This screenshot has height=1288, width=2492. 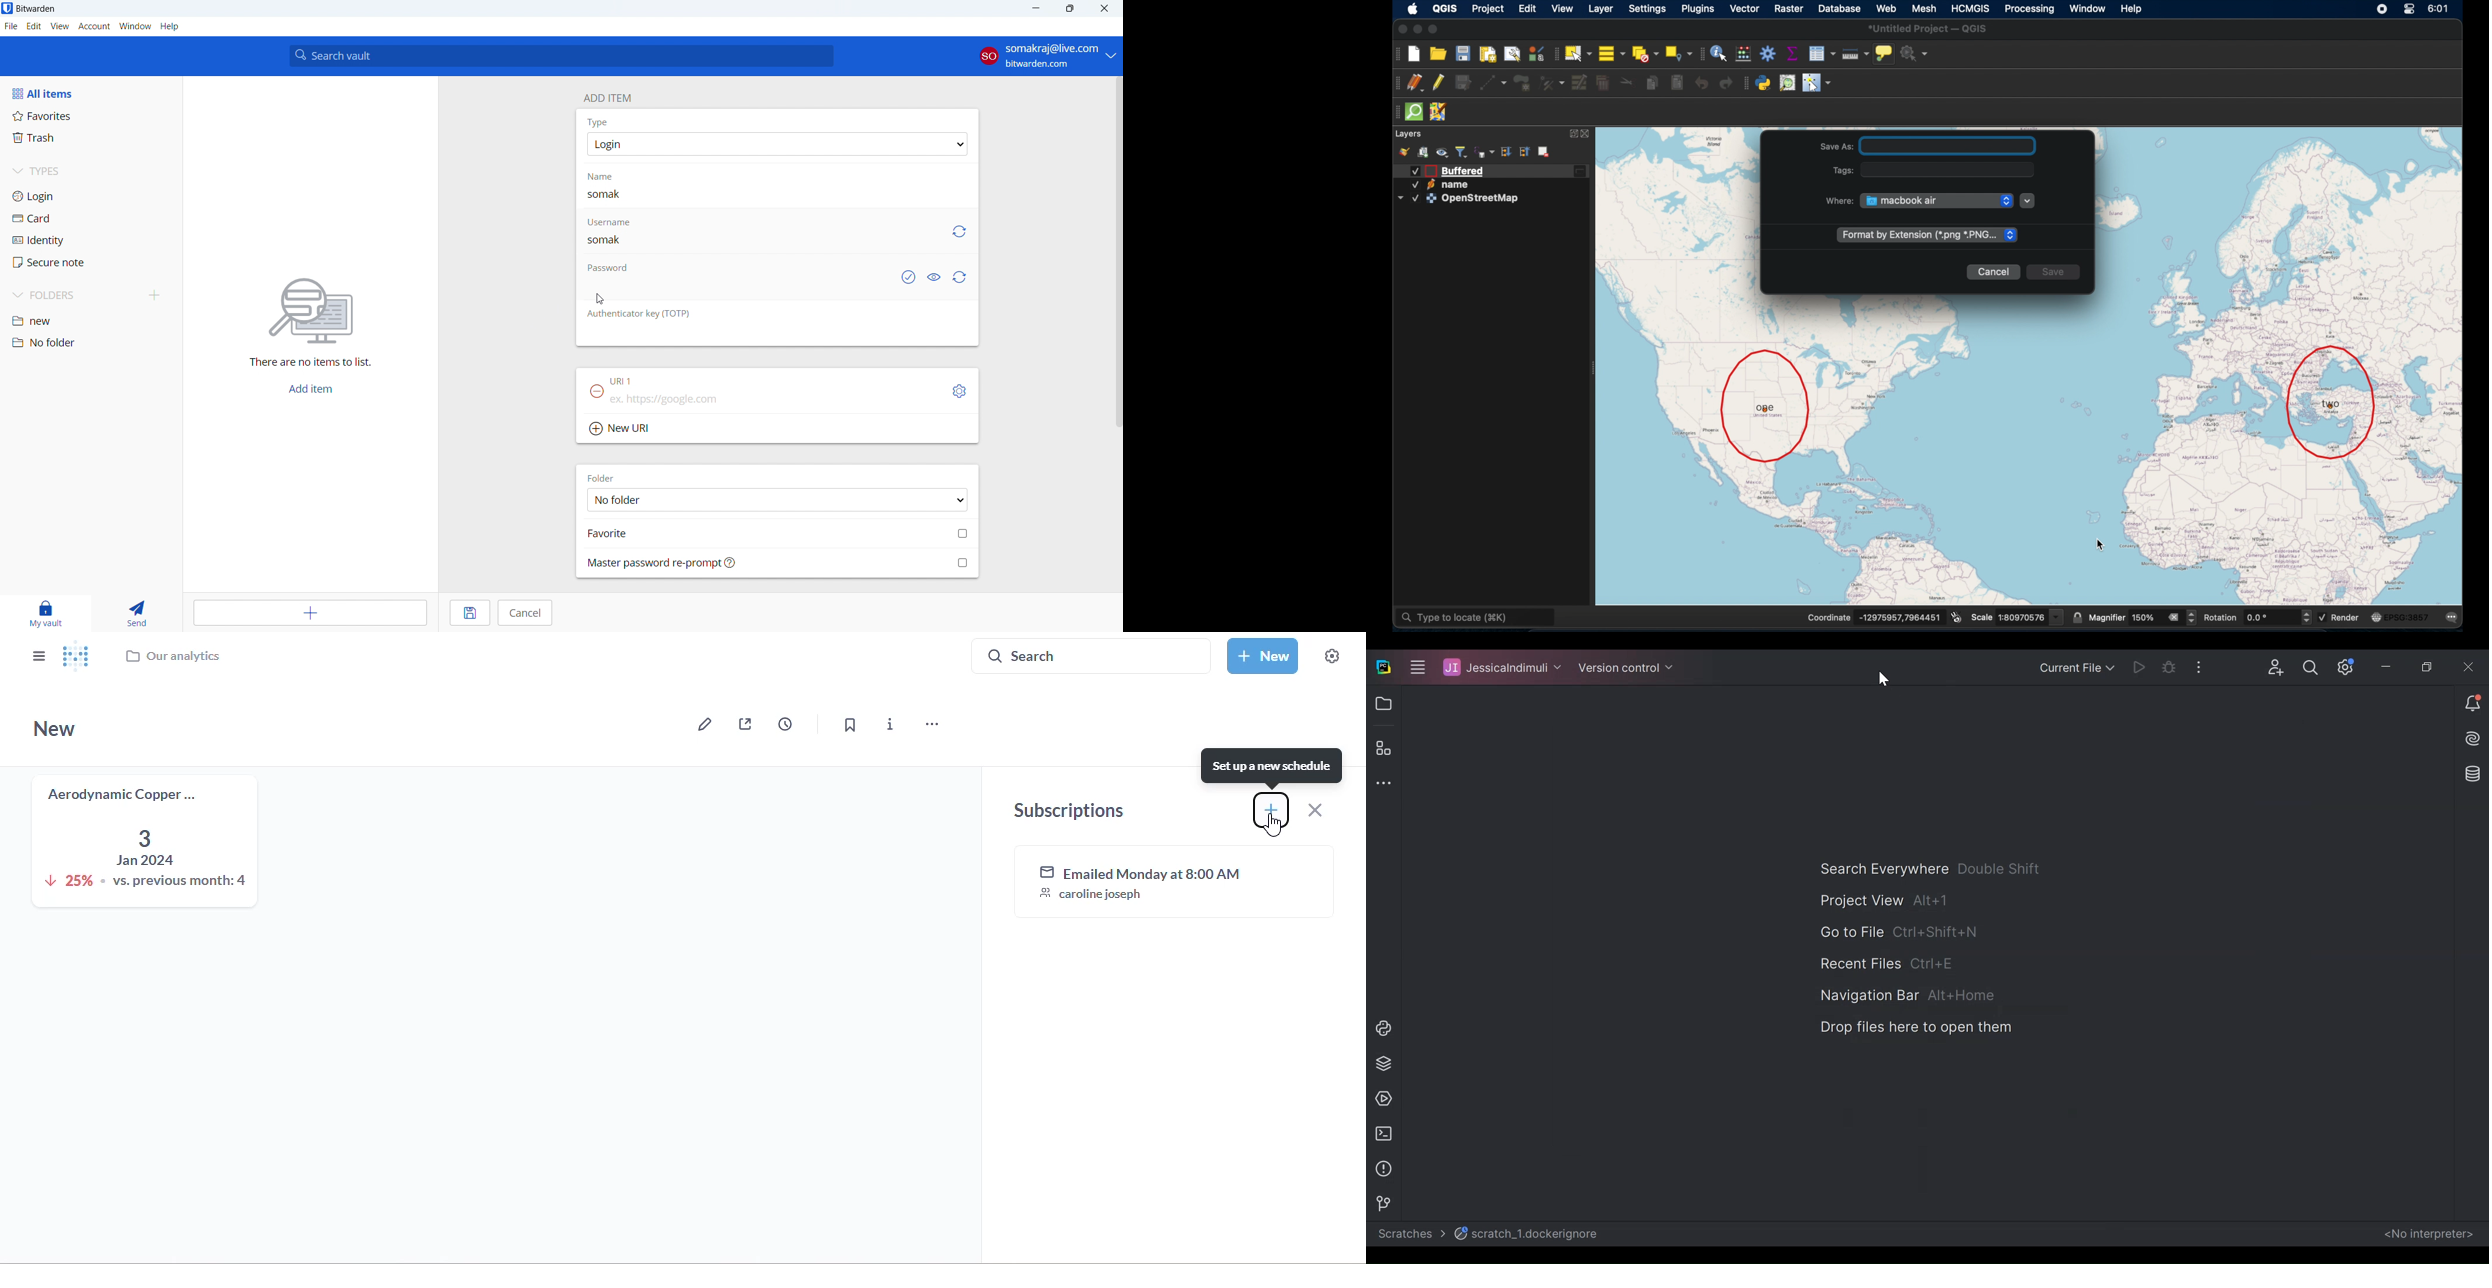 What do you see at coordinates (1885, 681) in the screenshot?
I see `Cursor` at bounding box center [1885, 681].